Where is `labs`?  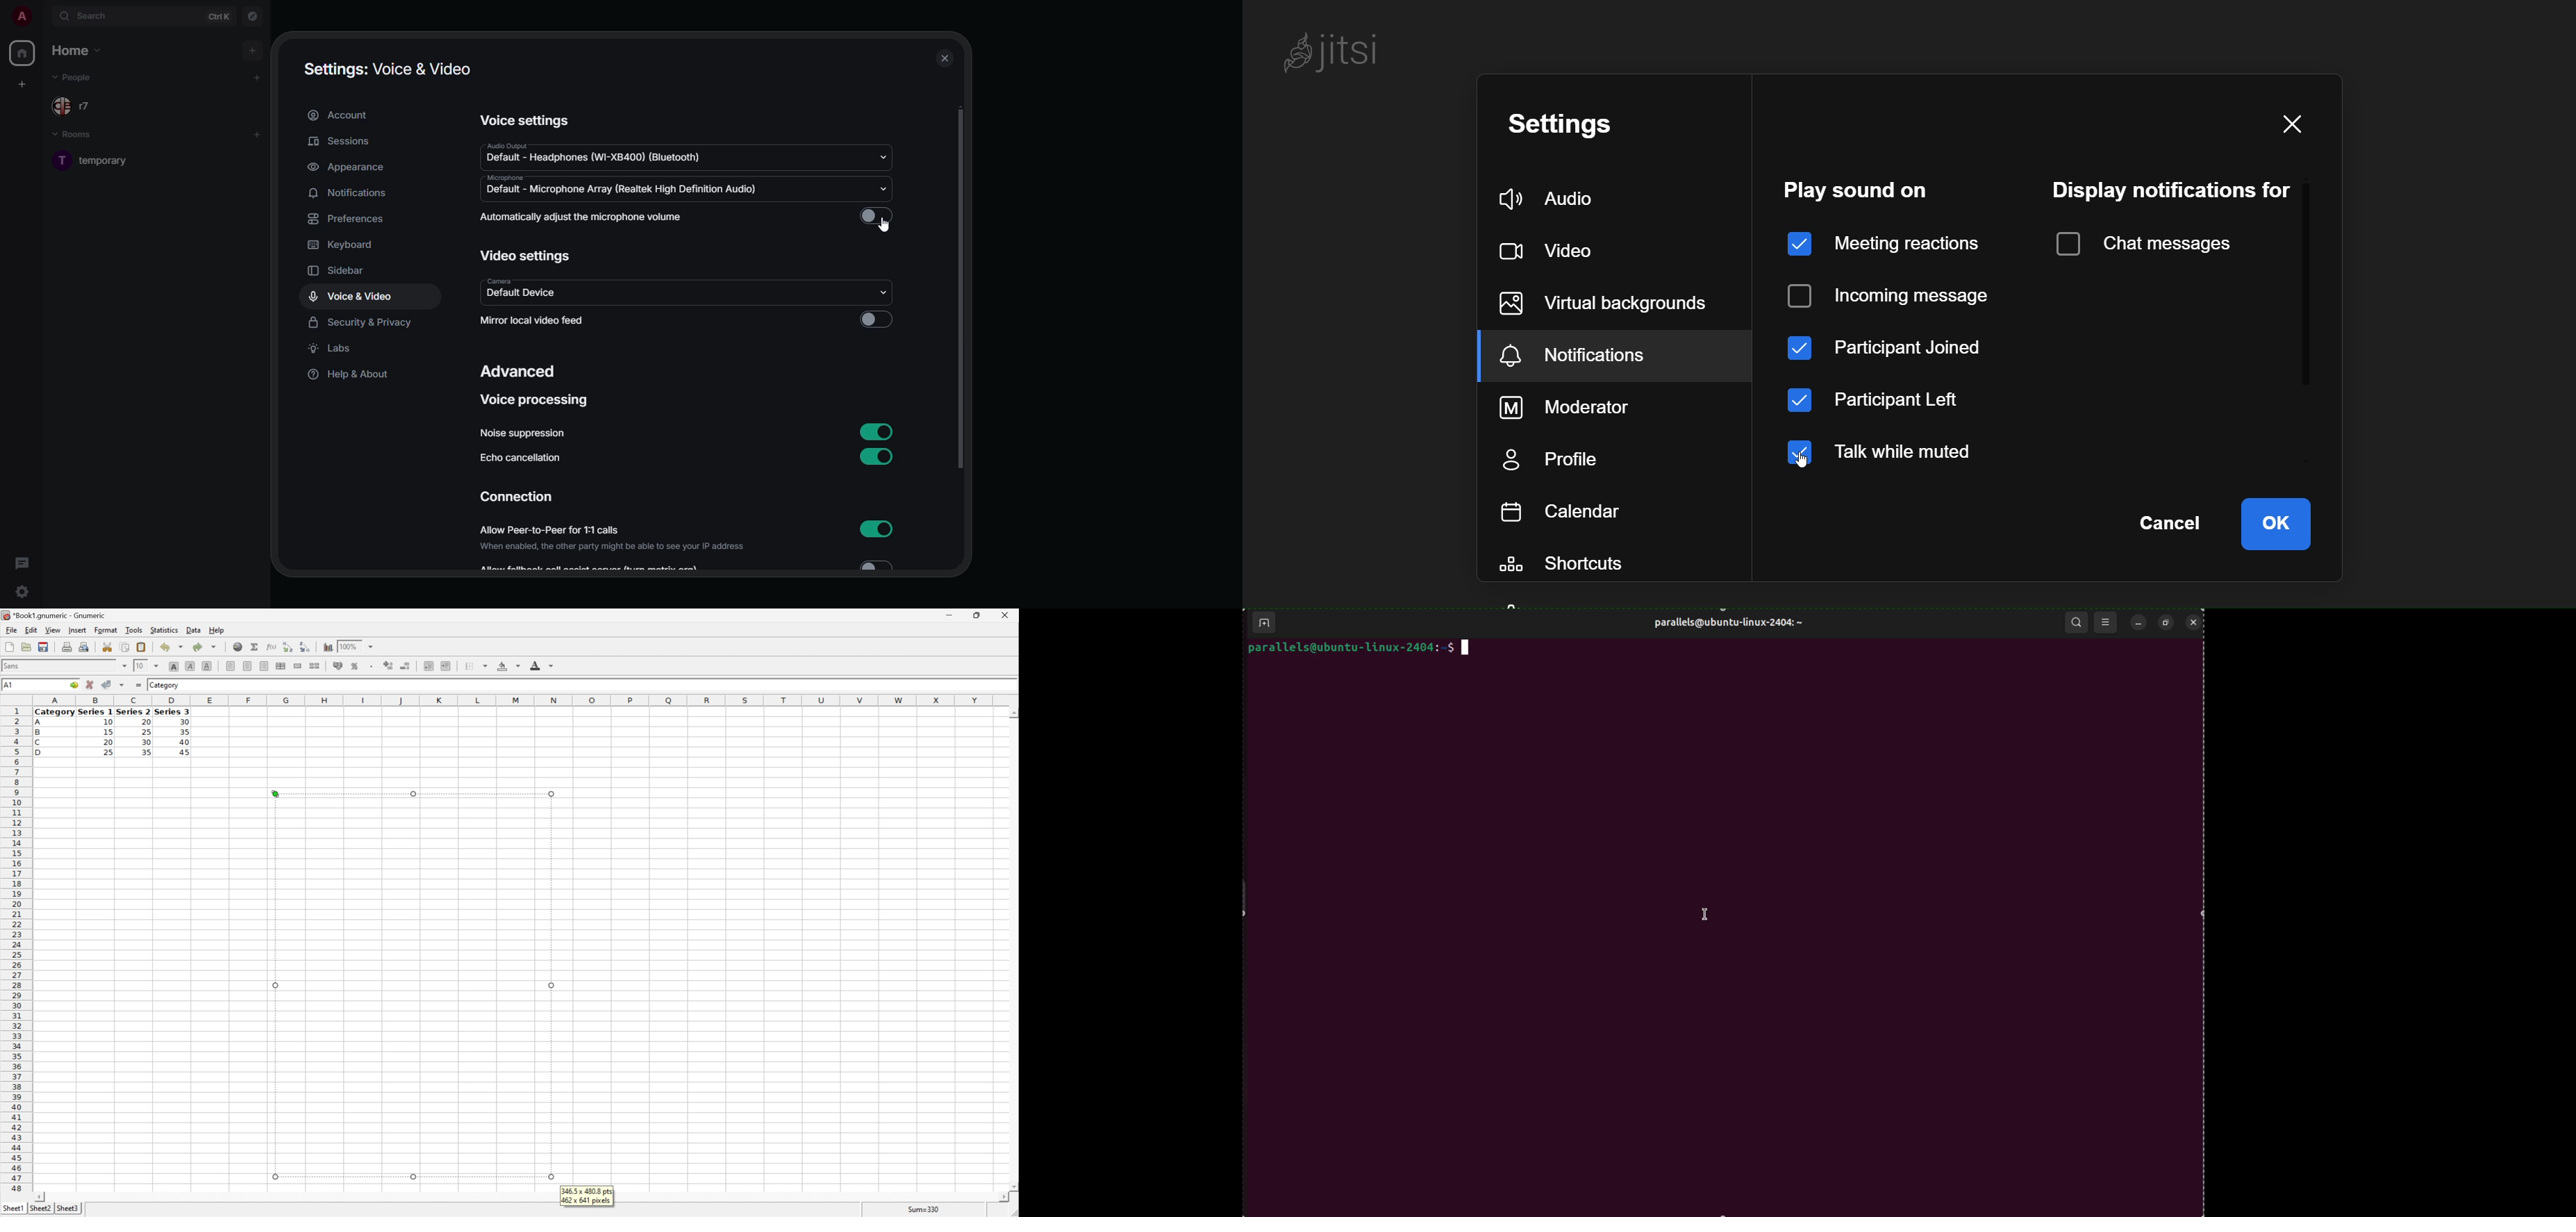
labs is located at coordinates (335, 348).